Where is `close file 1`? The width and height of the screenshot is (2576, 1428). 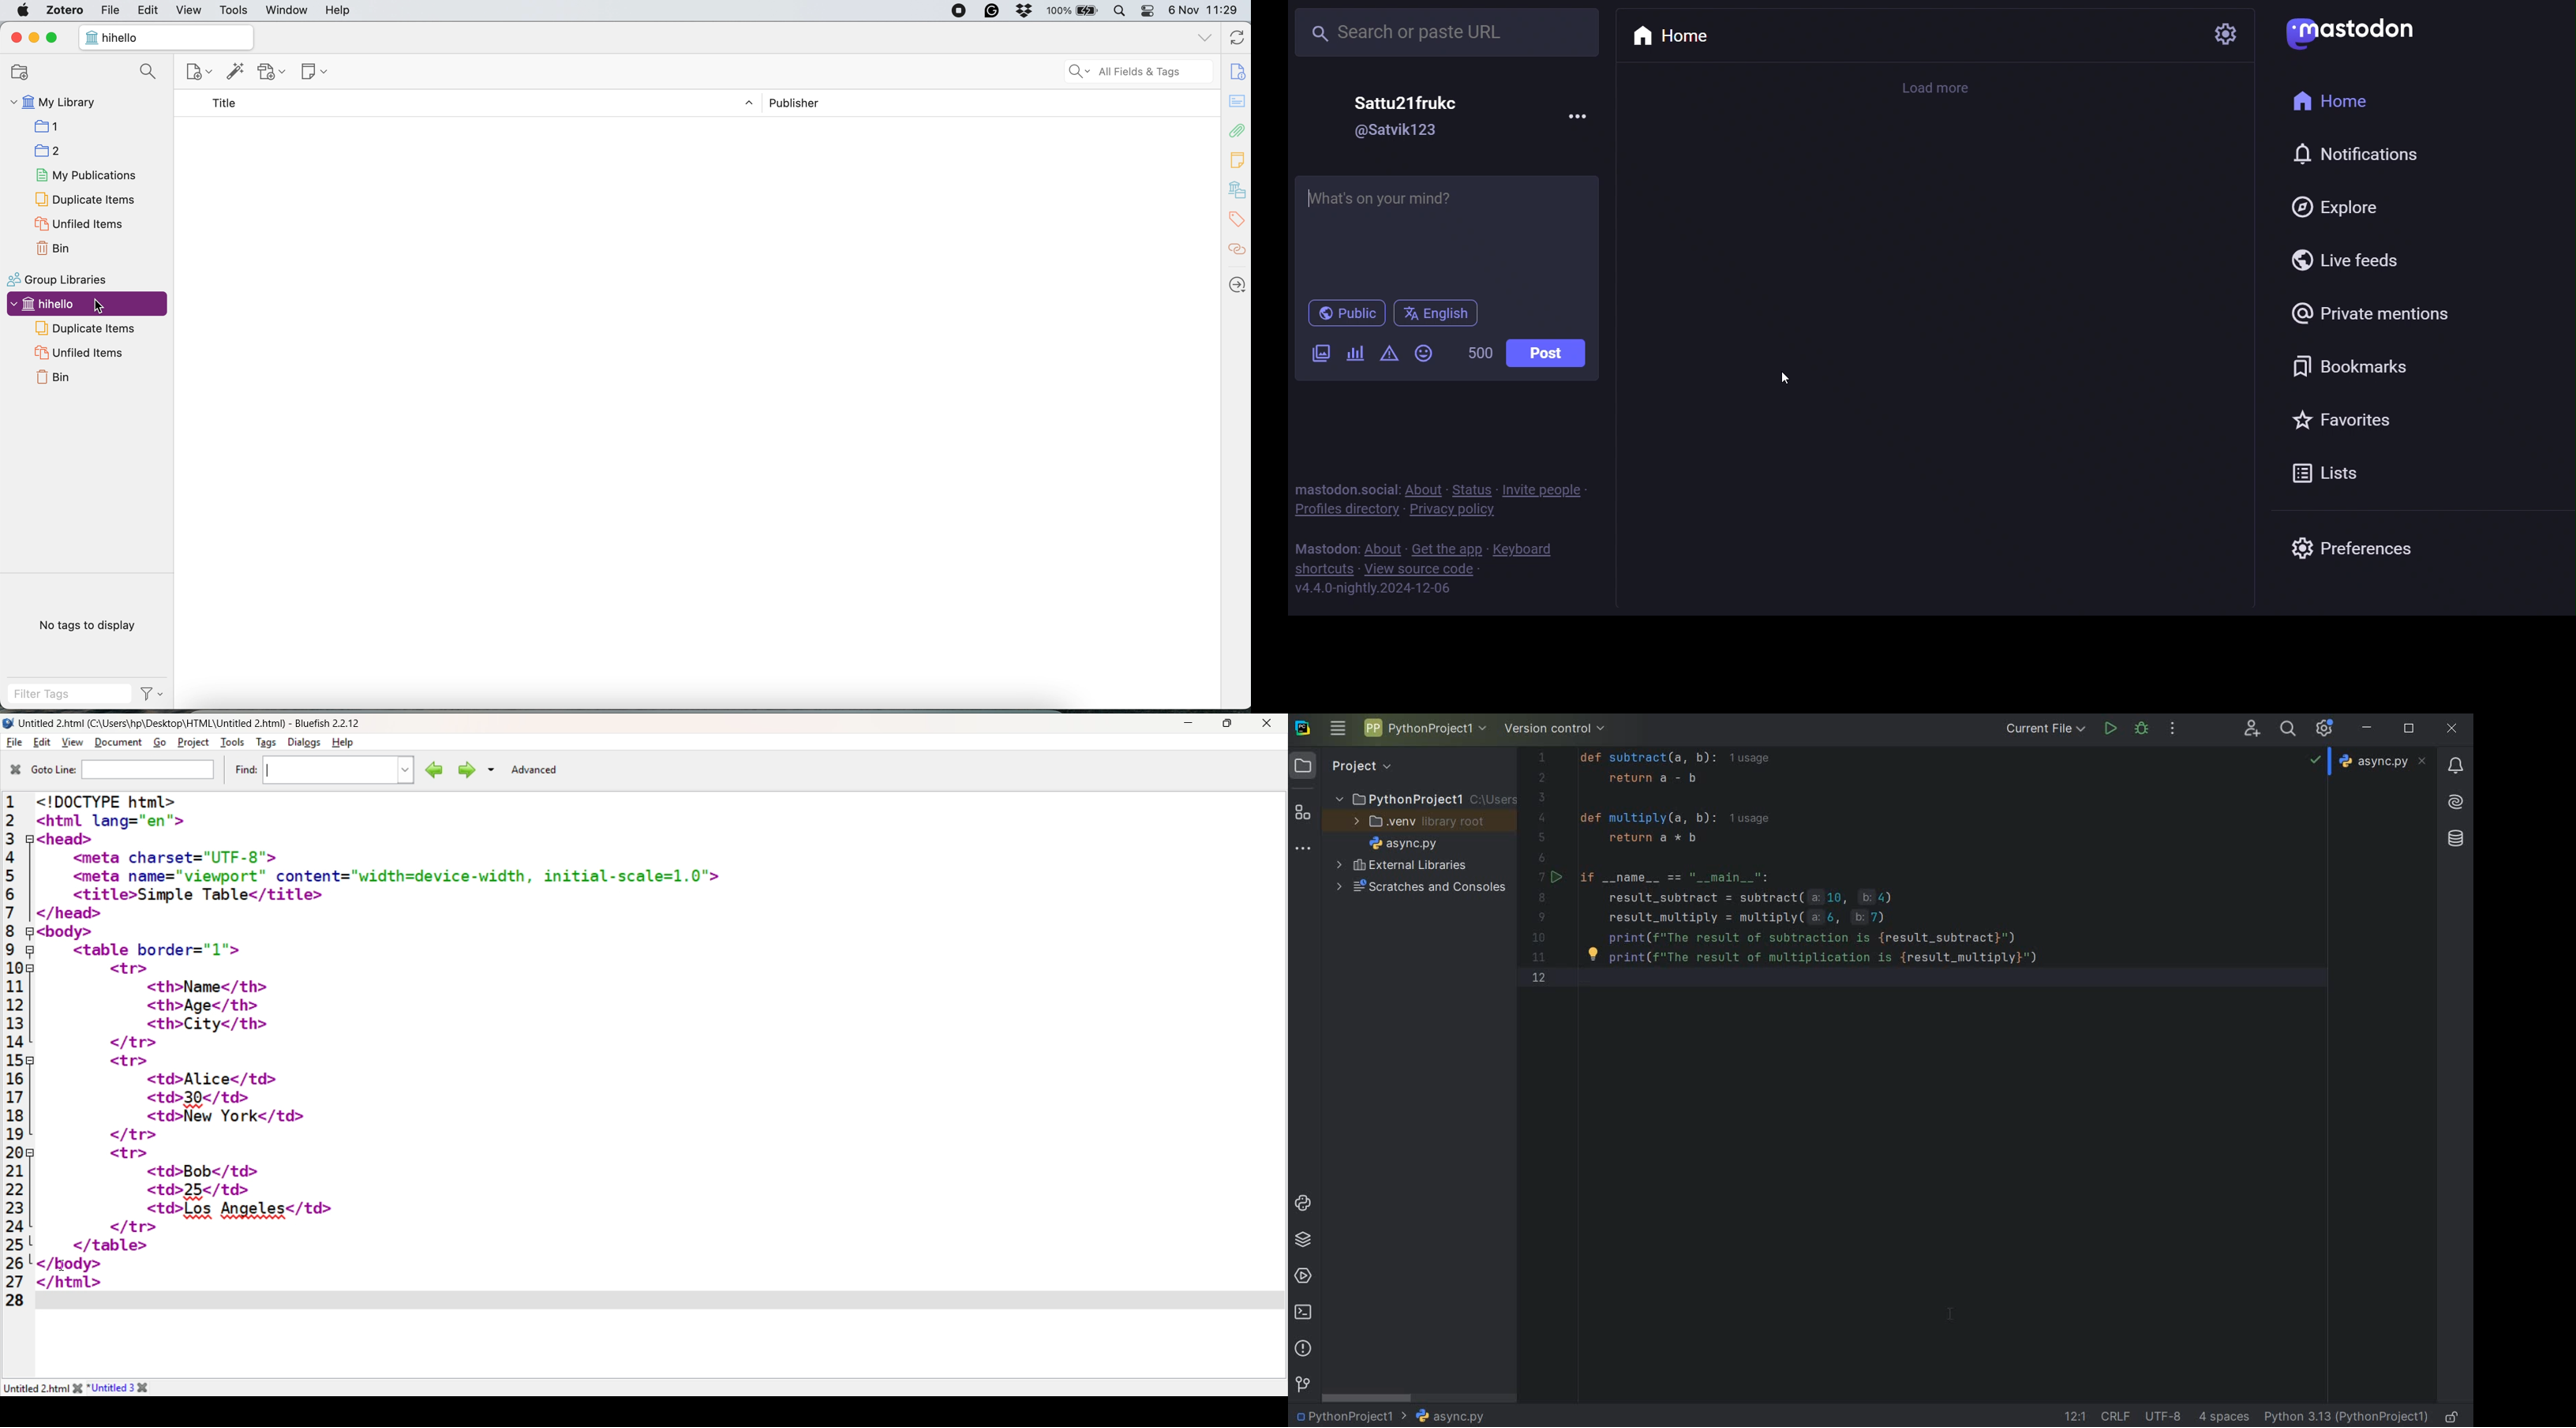 close file 1 is located at coordinates (76, 1388).